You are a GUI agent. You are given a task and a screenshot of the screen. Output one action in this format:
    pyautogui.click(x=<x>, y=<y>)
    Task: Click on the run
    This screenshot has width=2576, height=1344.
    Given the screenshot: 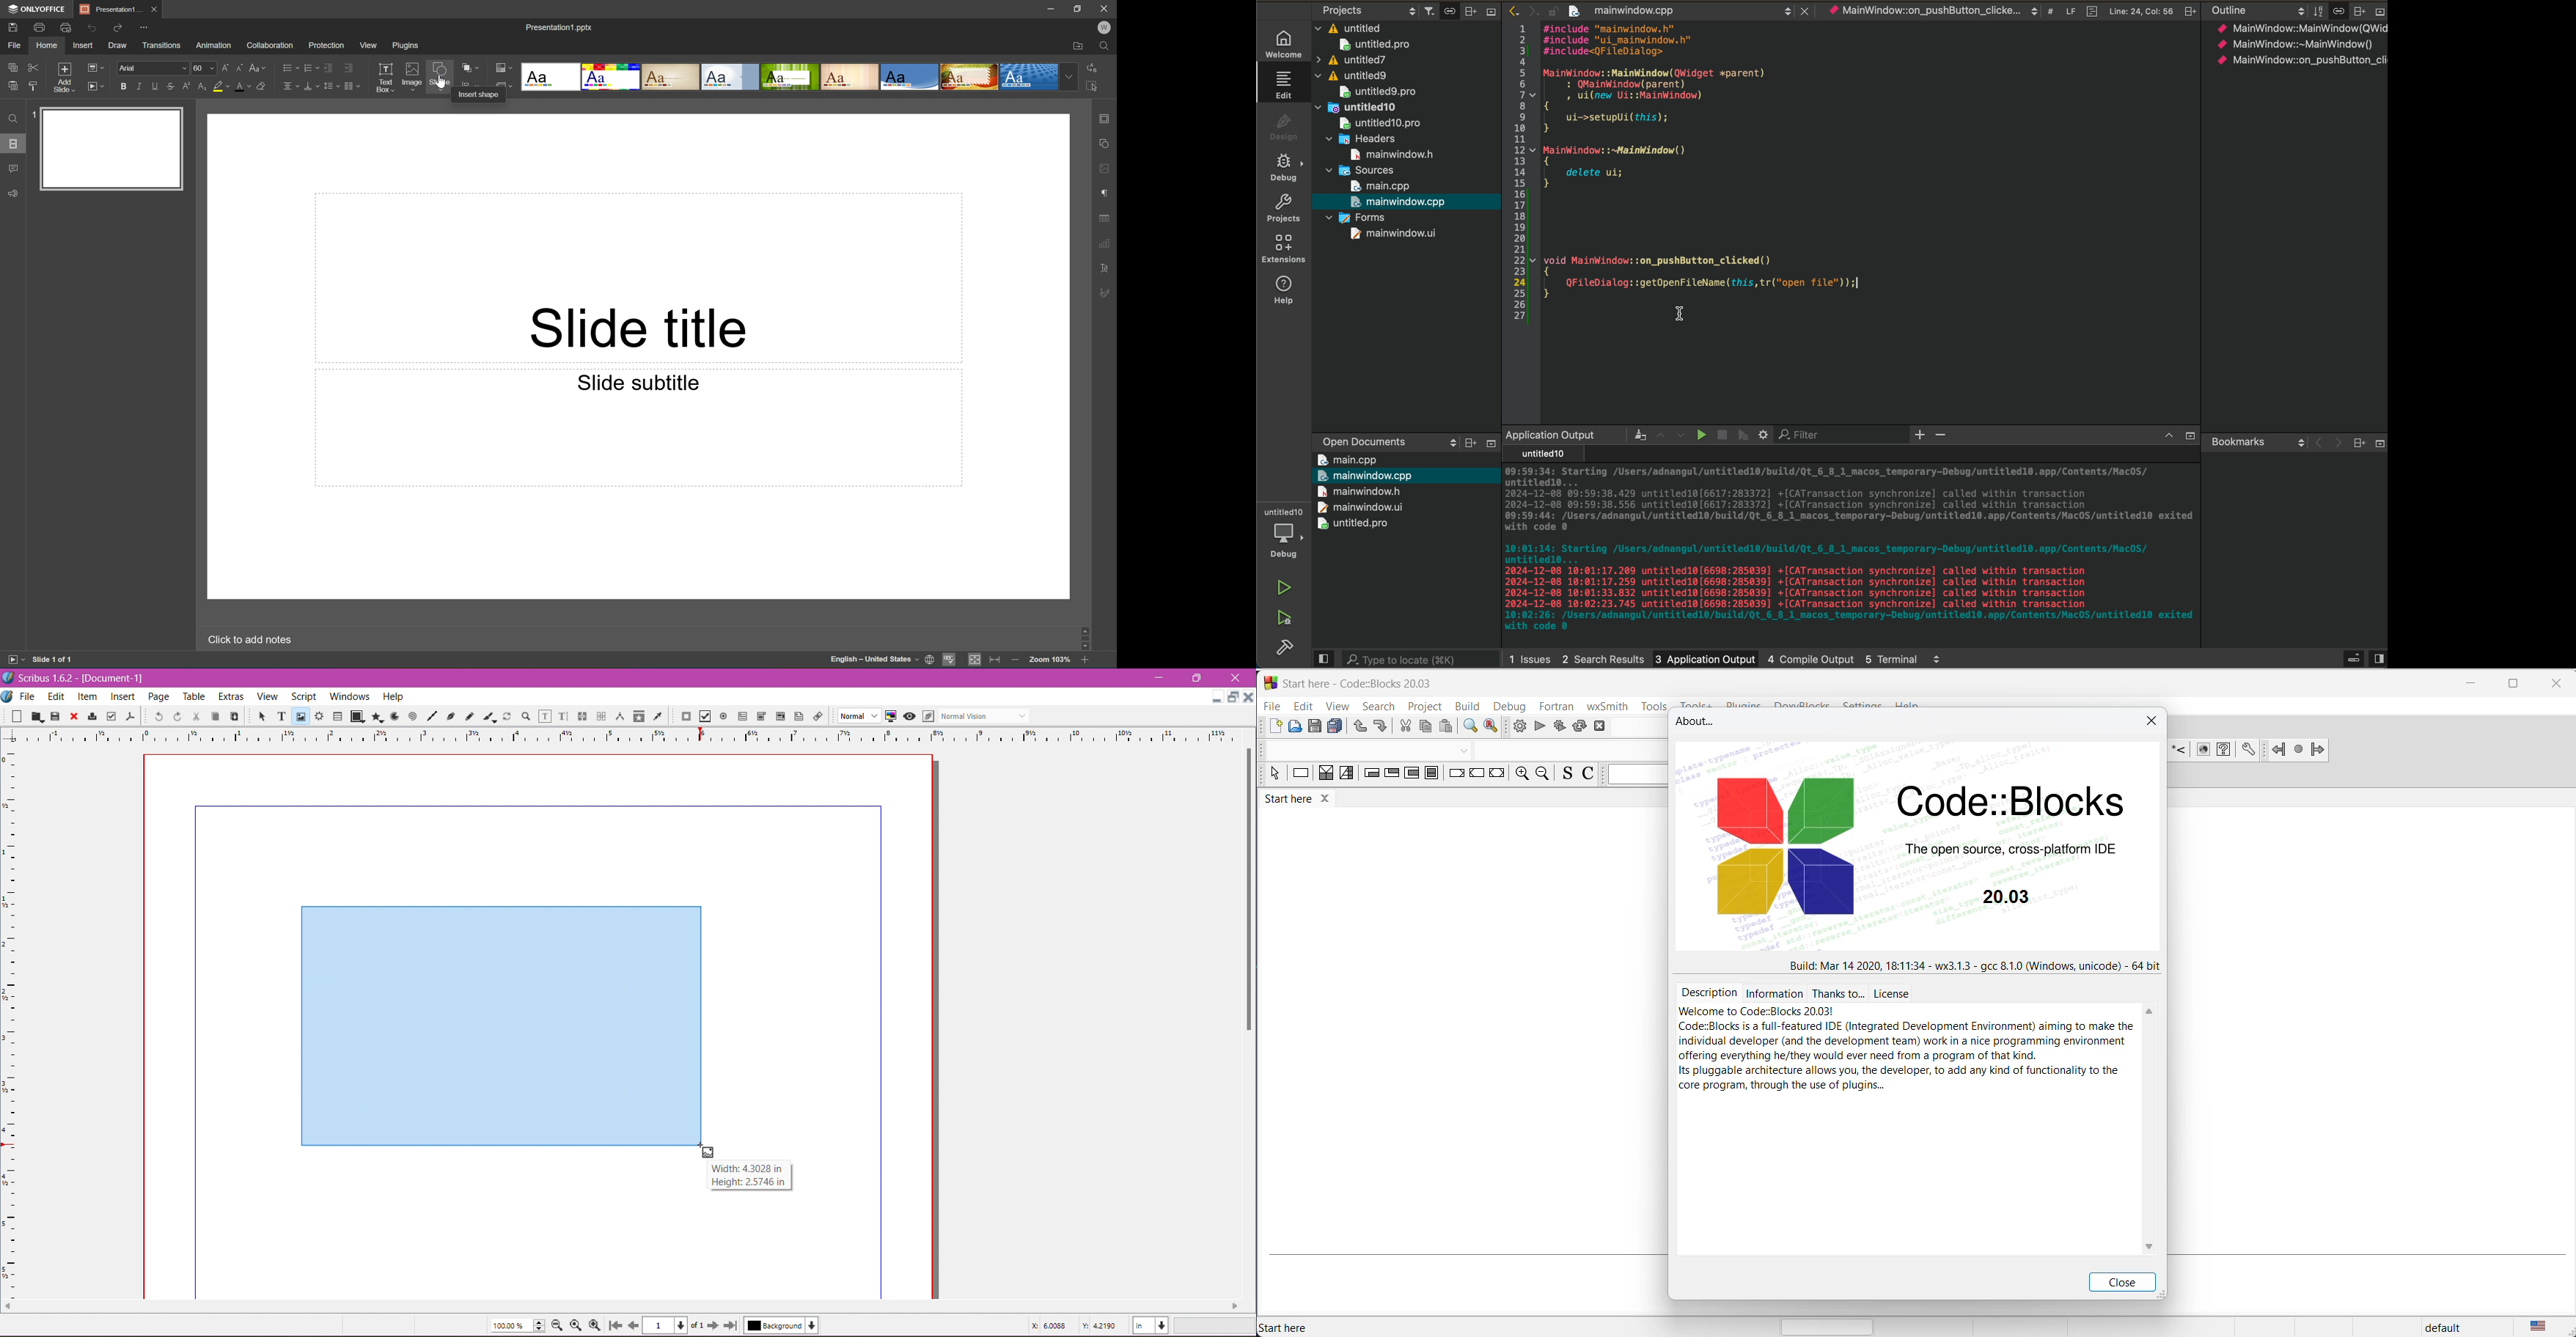 What is the action you would take?
    pyautogui.click(x=1538, y=726)
    